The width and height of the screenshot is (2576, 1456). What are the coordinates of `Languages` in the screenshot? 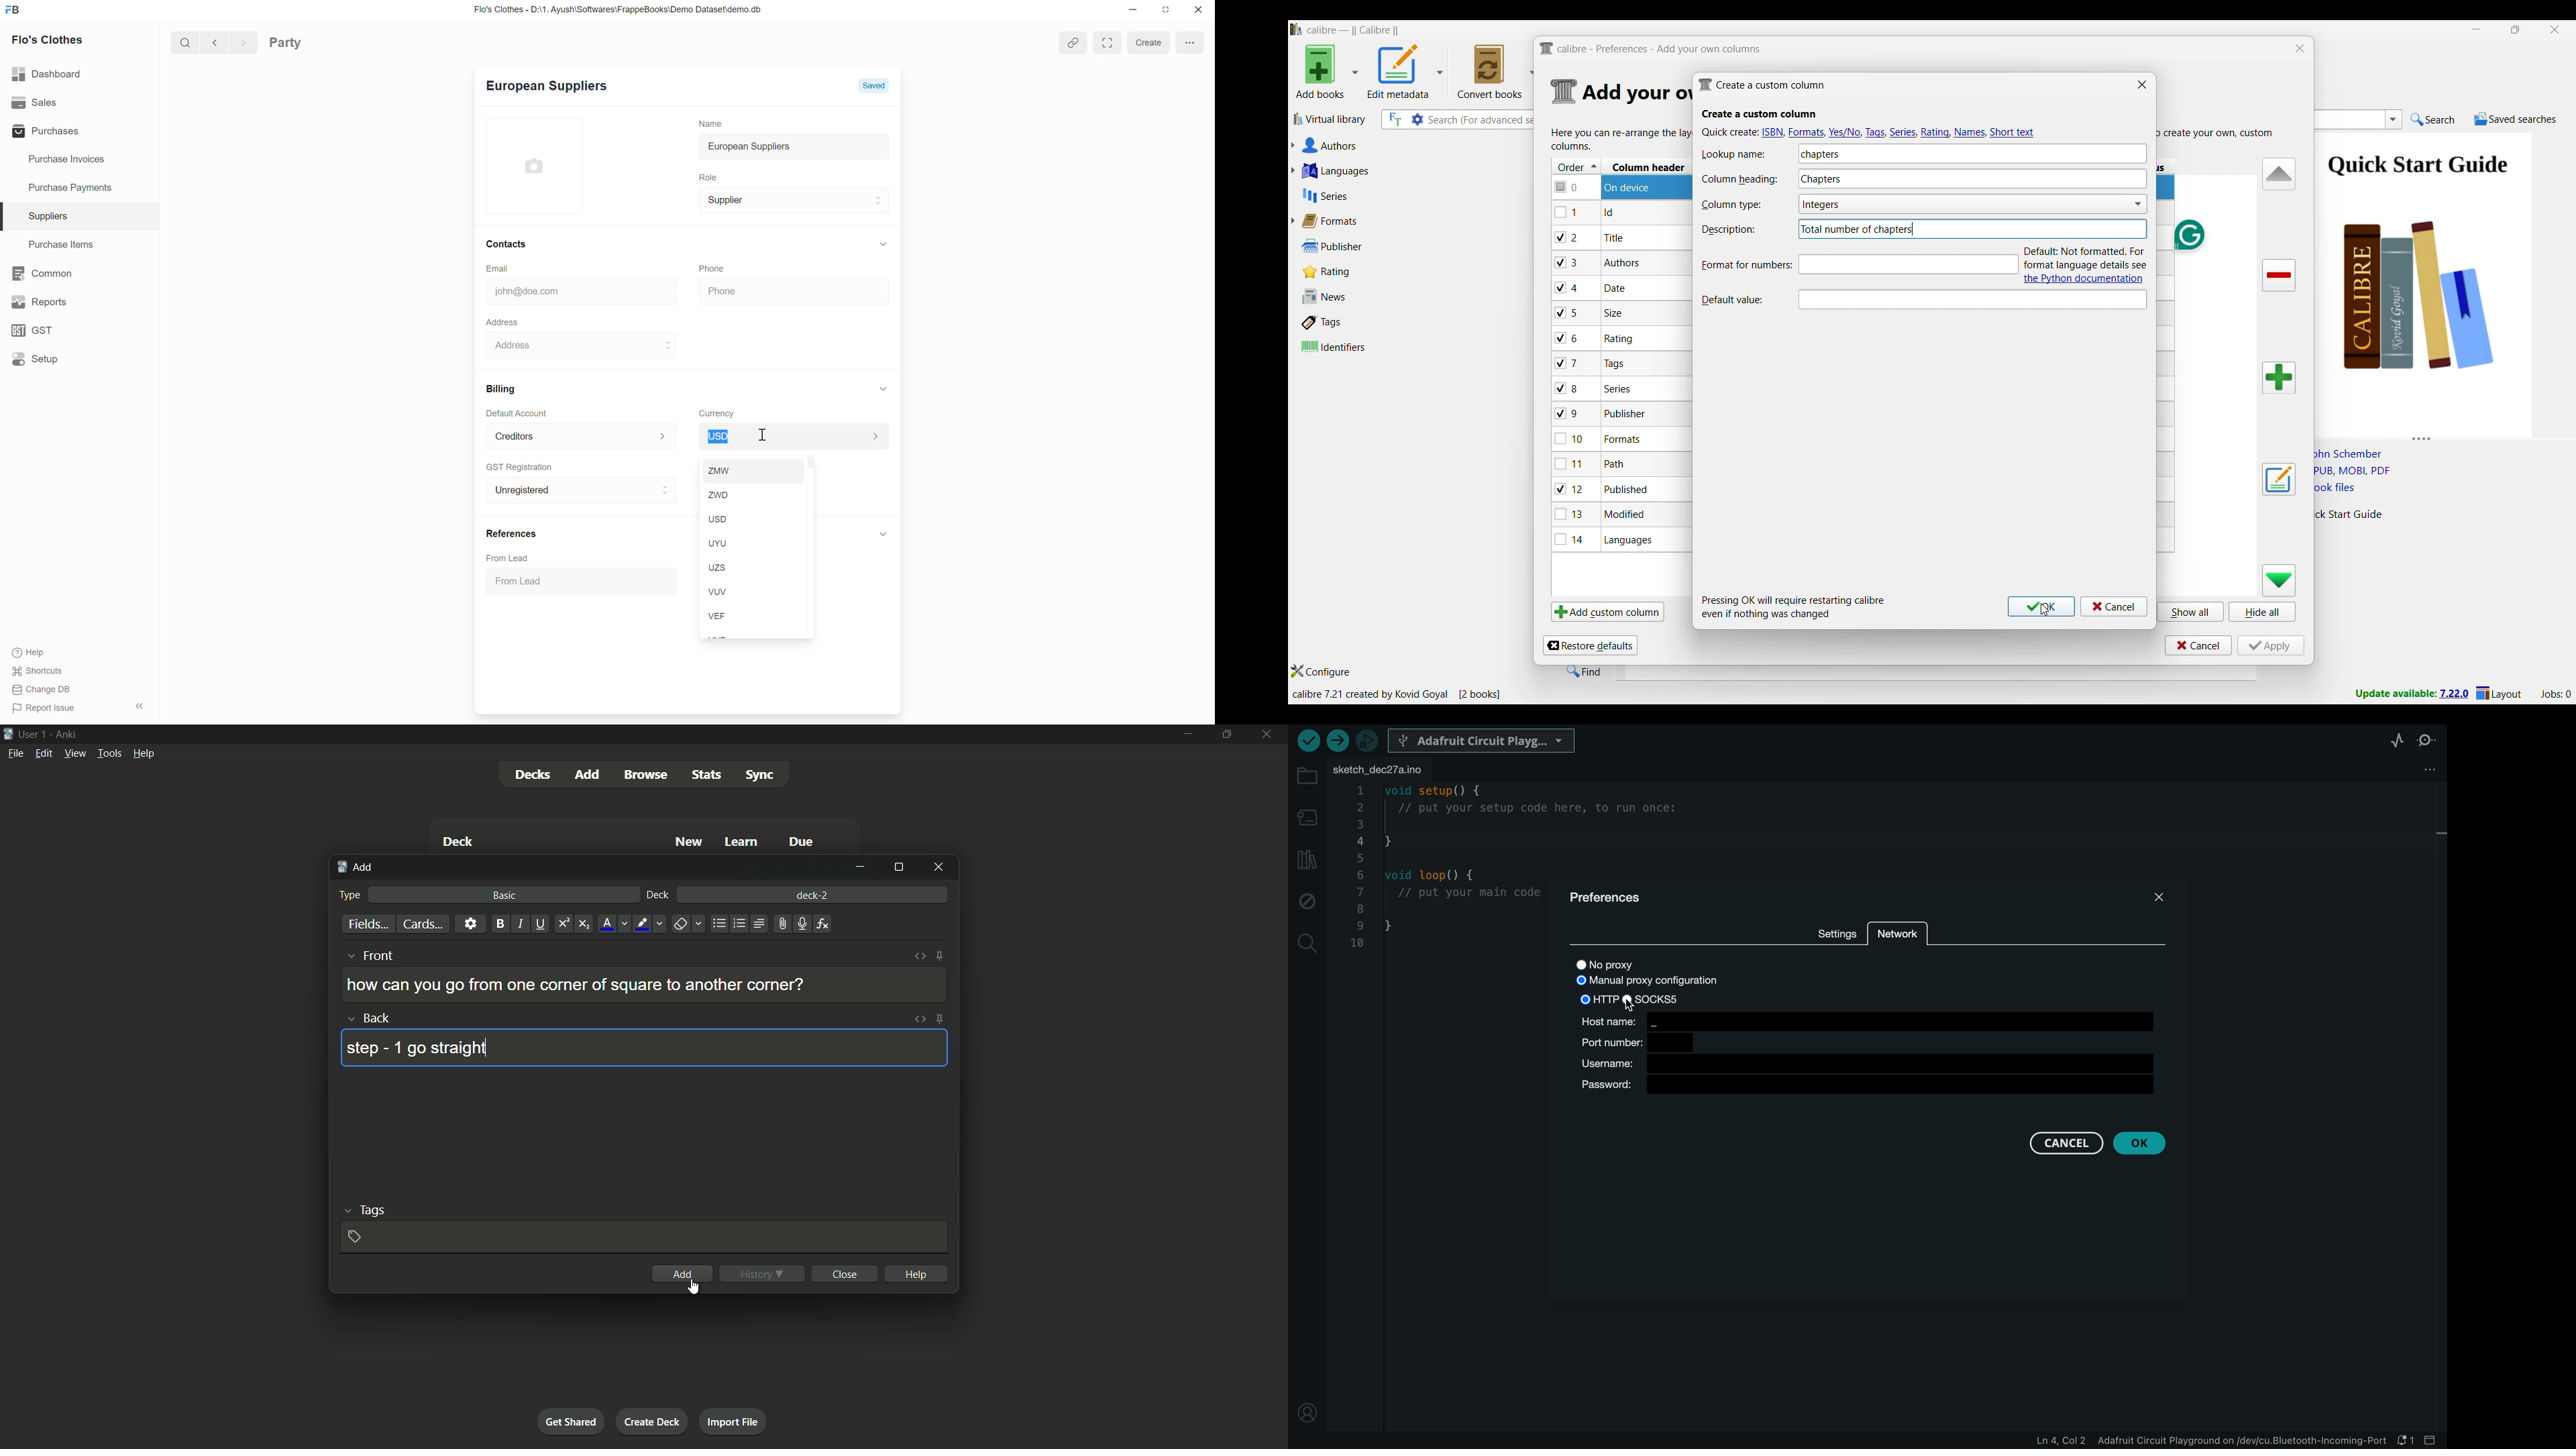 It's located at (1390, 170).